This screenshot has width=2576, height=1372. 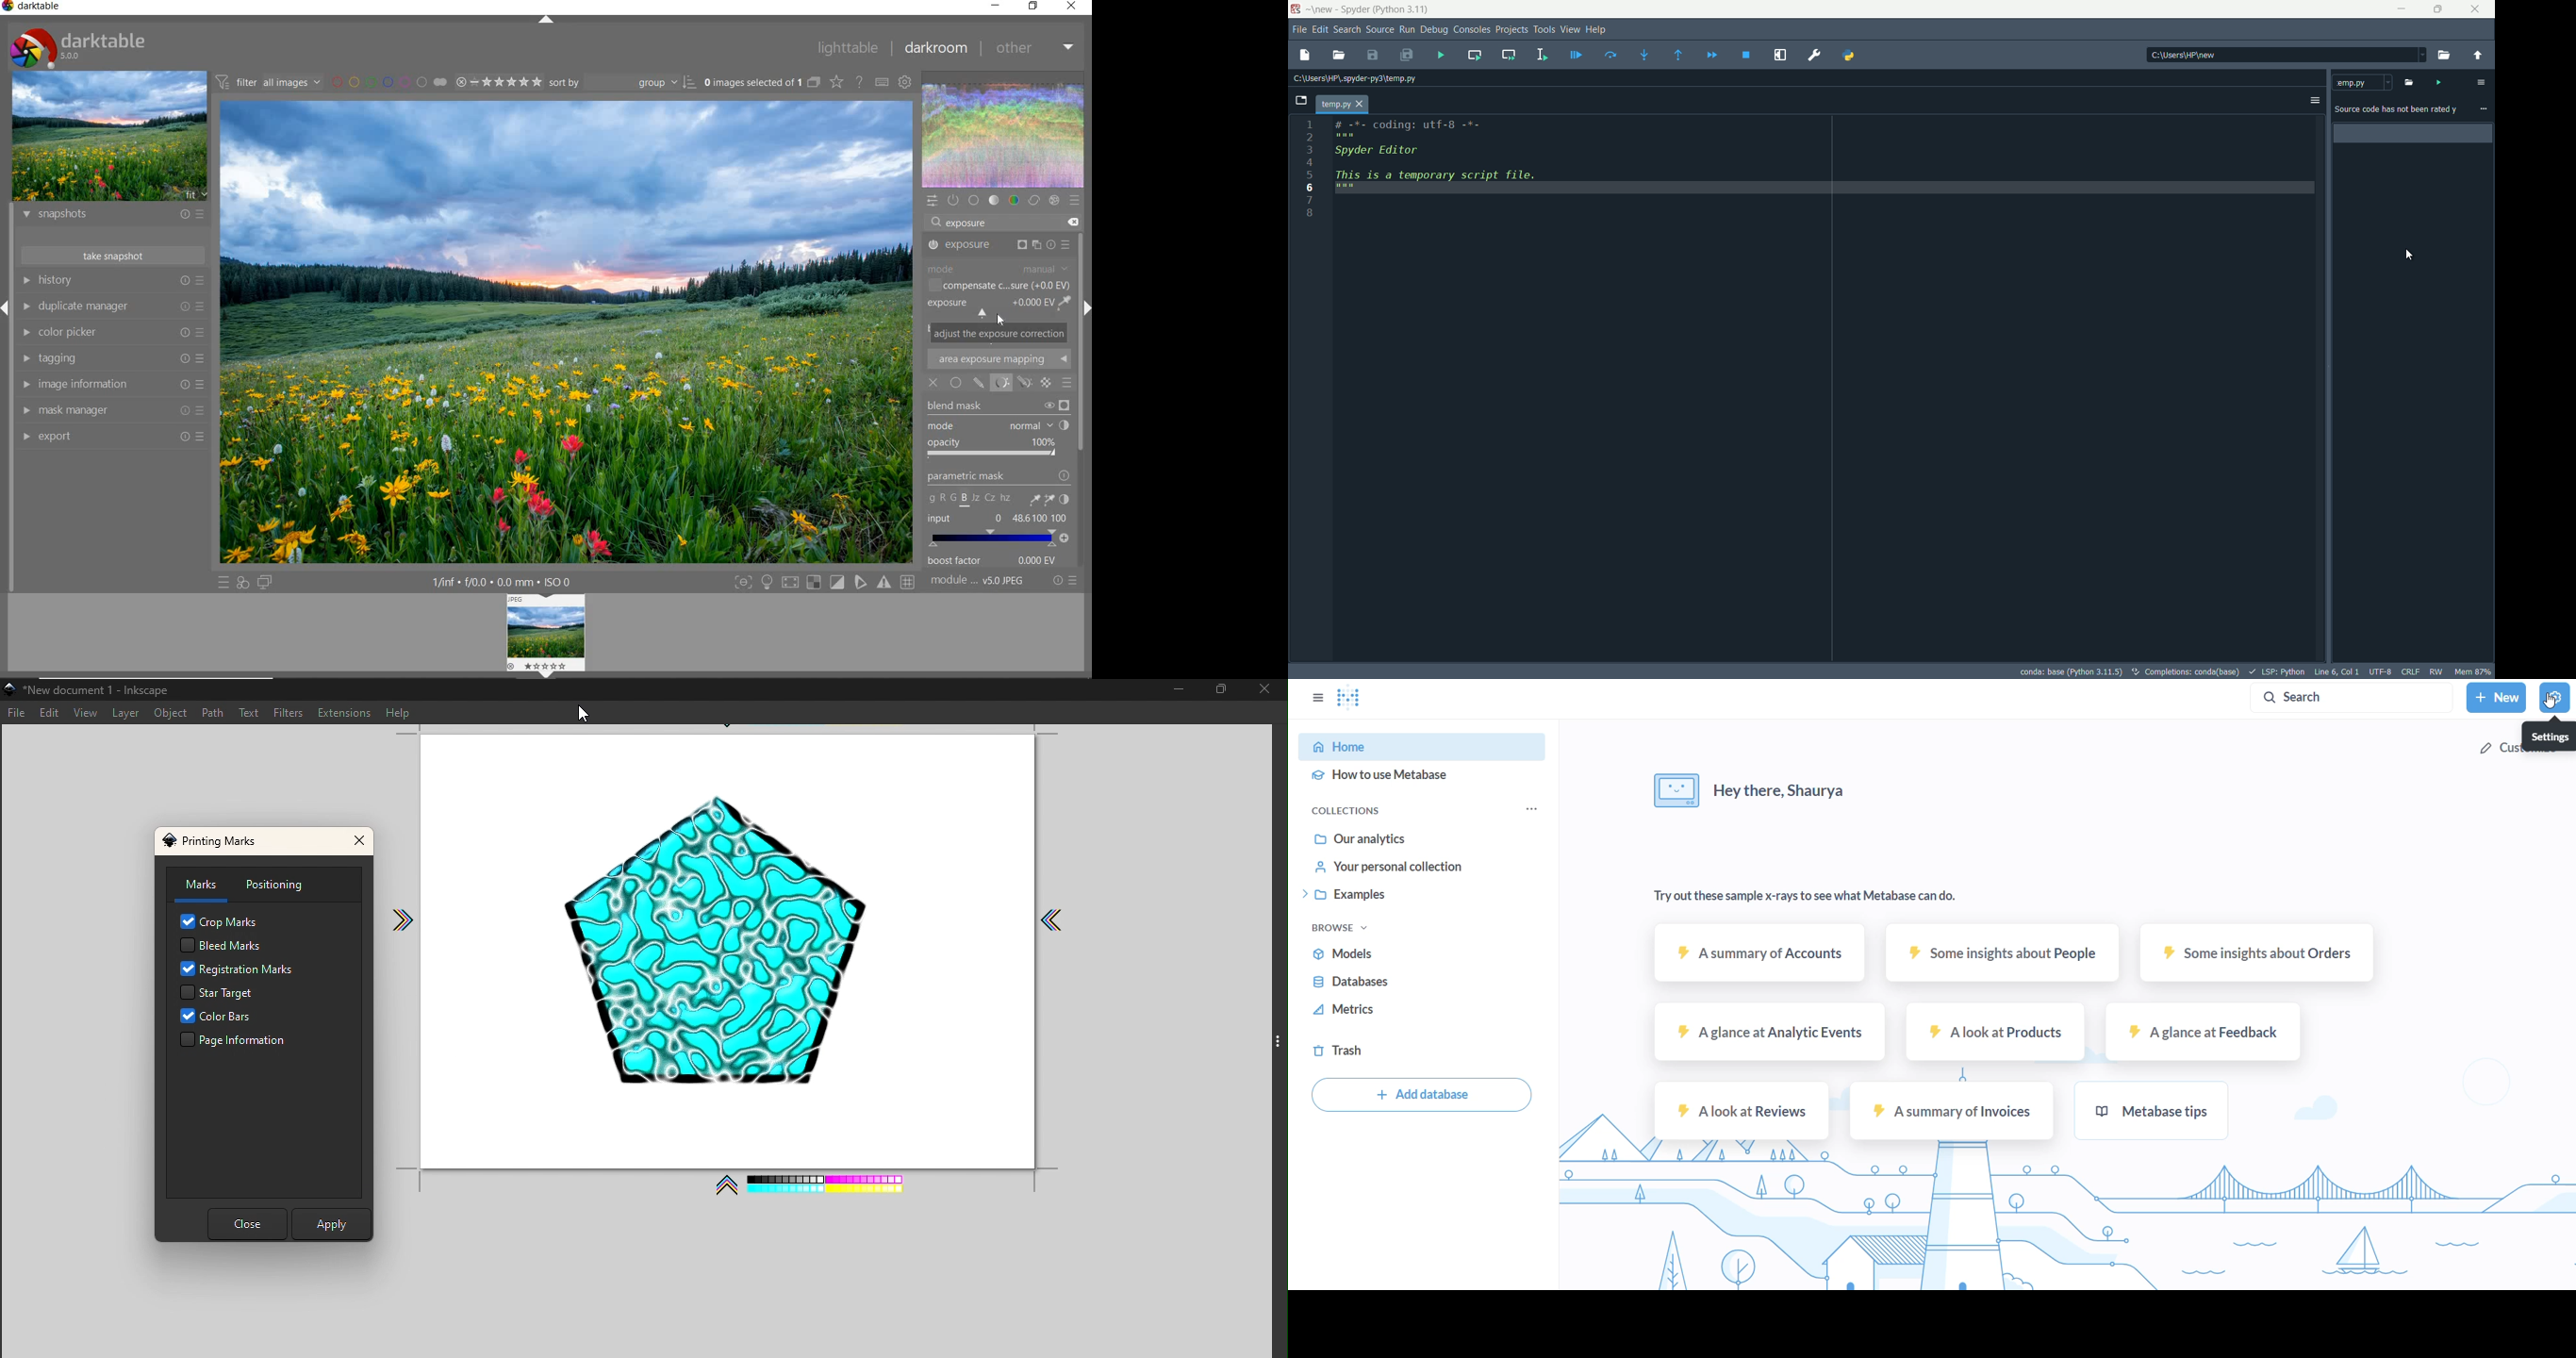 I want to click on adjust the exposure correction, so click(x=999, y=333).